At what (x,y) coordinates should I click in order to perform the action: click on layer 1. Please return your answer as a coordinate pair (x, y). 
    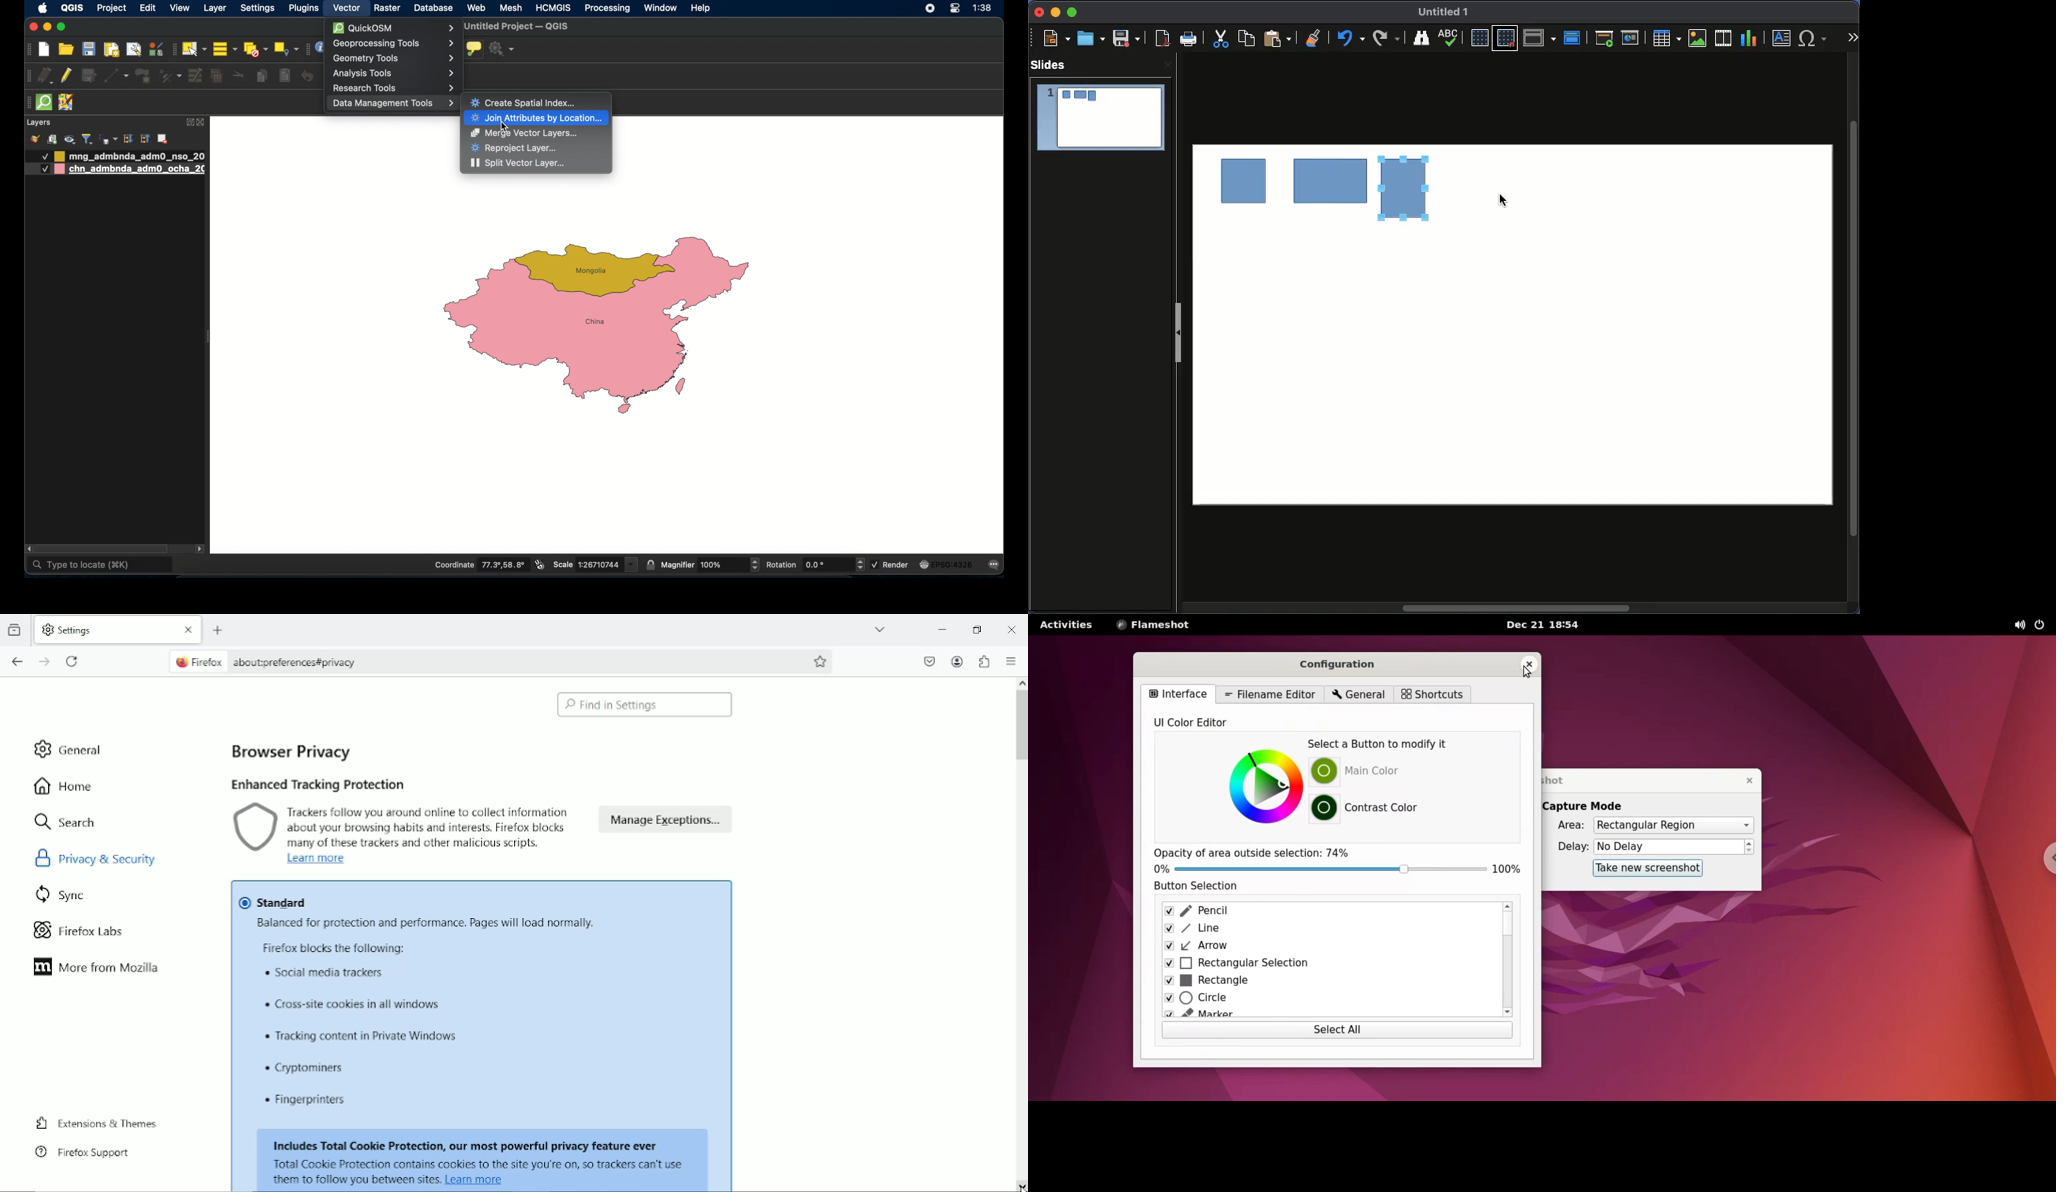
    Looking at the image, I should click on (131, 156).